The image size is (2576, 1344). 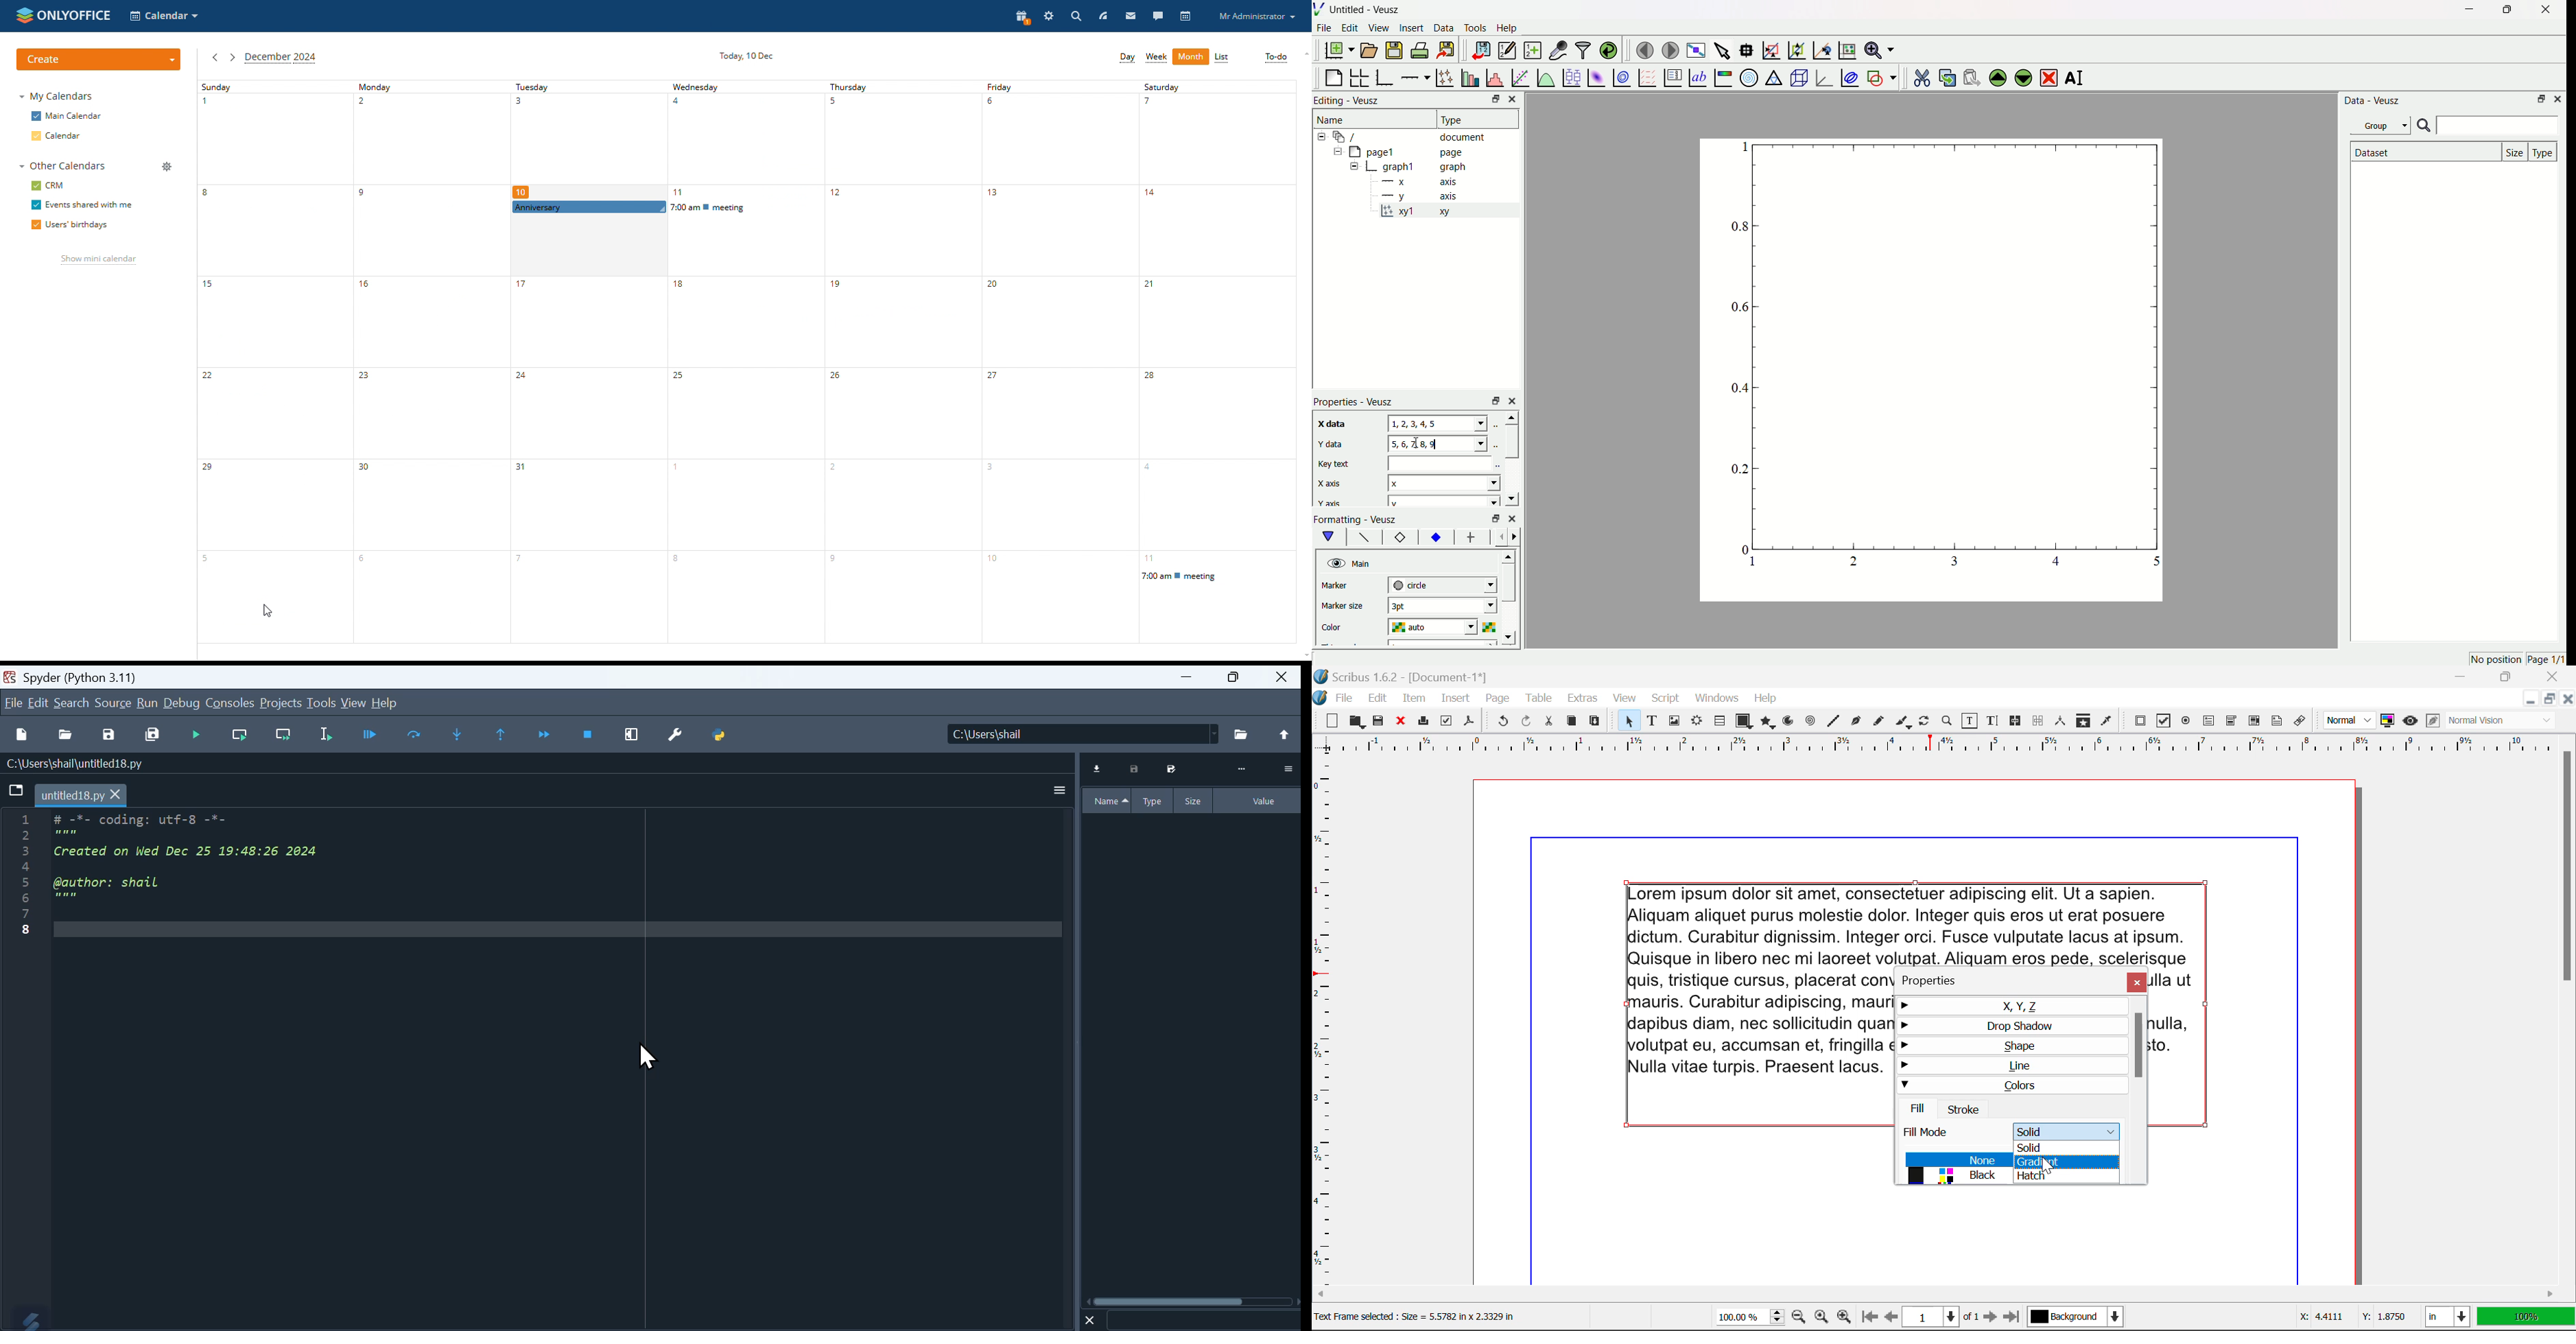 What do you see at coordinates (1905, 723) in the screenshot?
I see `Calligraphic Line` at bounding box center [1905, 723].